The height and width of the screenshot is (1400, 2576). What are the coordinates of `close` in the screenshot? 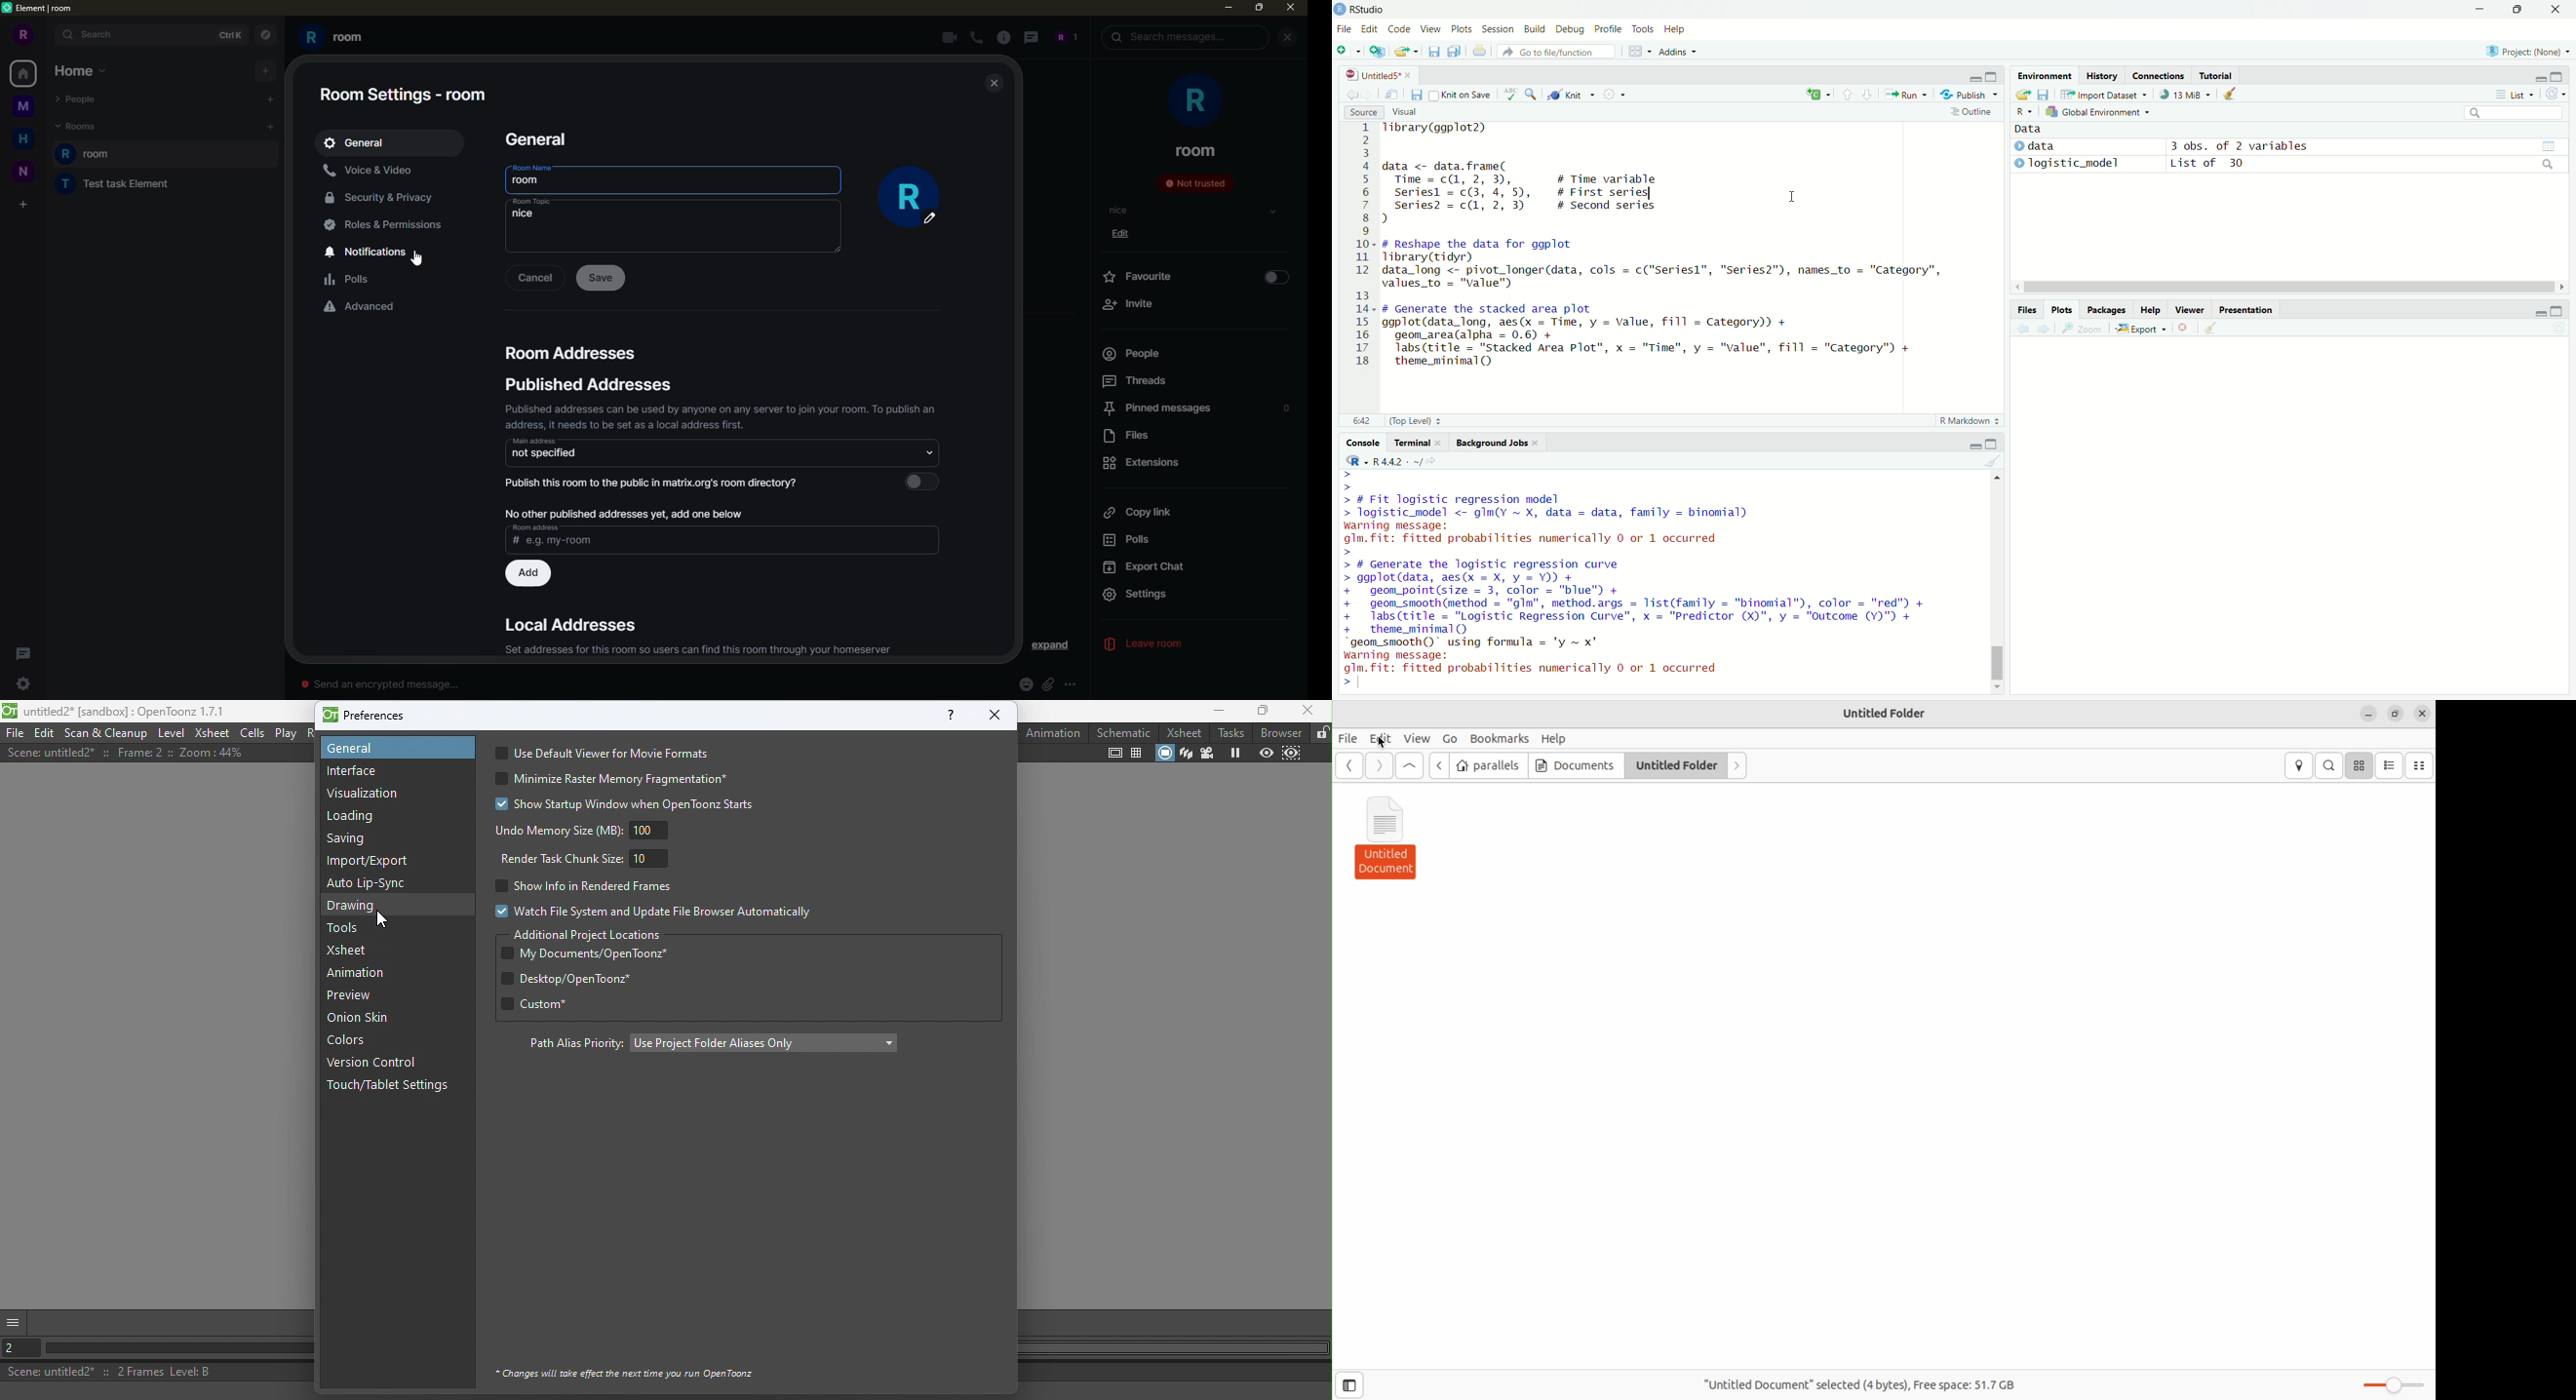 It's located at (995, 715).